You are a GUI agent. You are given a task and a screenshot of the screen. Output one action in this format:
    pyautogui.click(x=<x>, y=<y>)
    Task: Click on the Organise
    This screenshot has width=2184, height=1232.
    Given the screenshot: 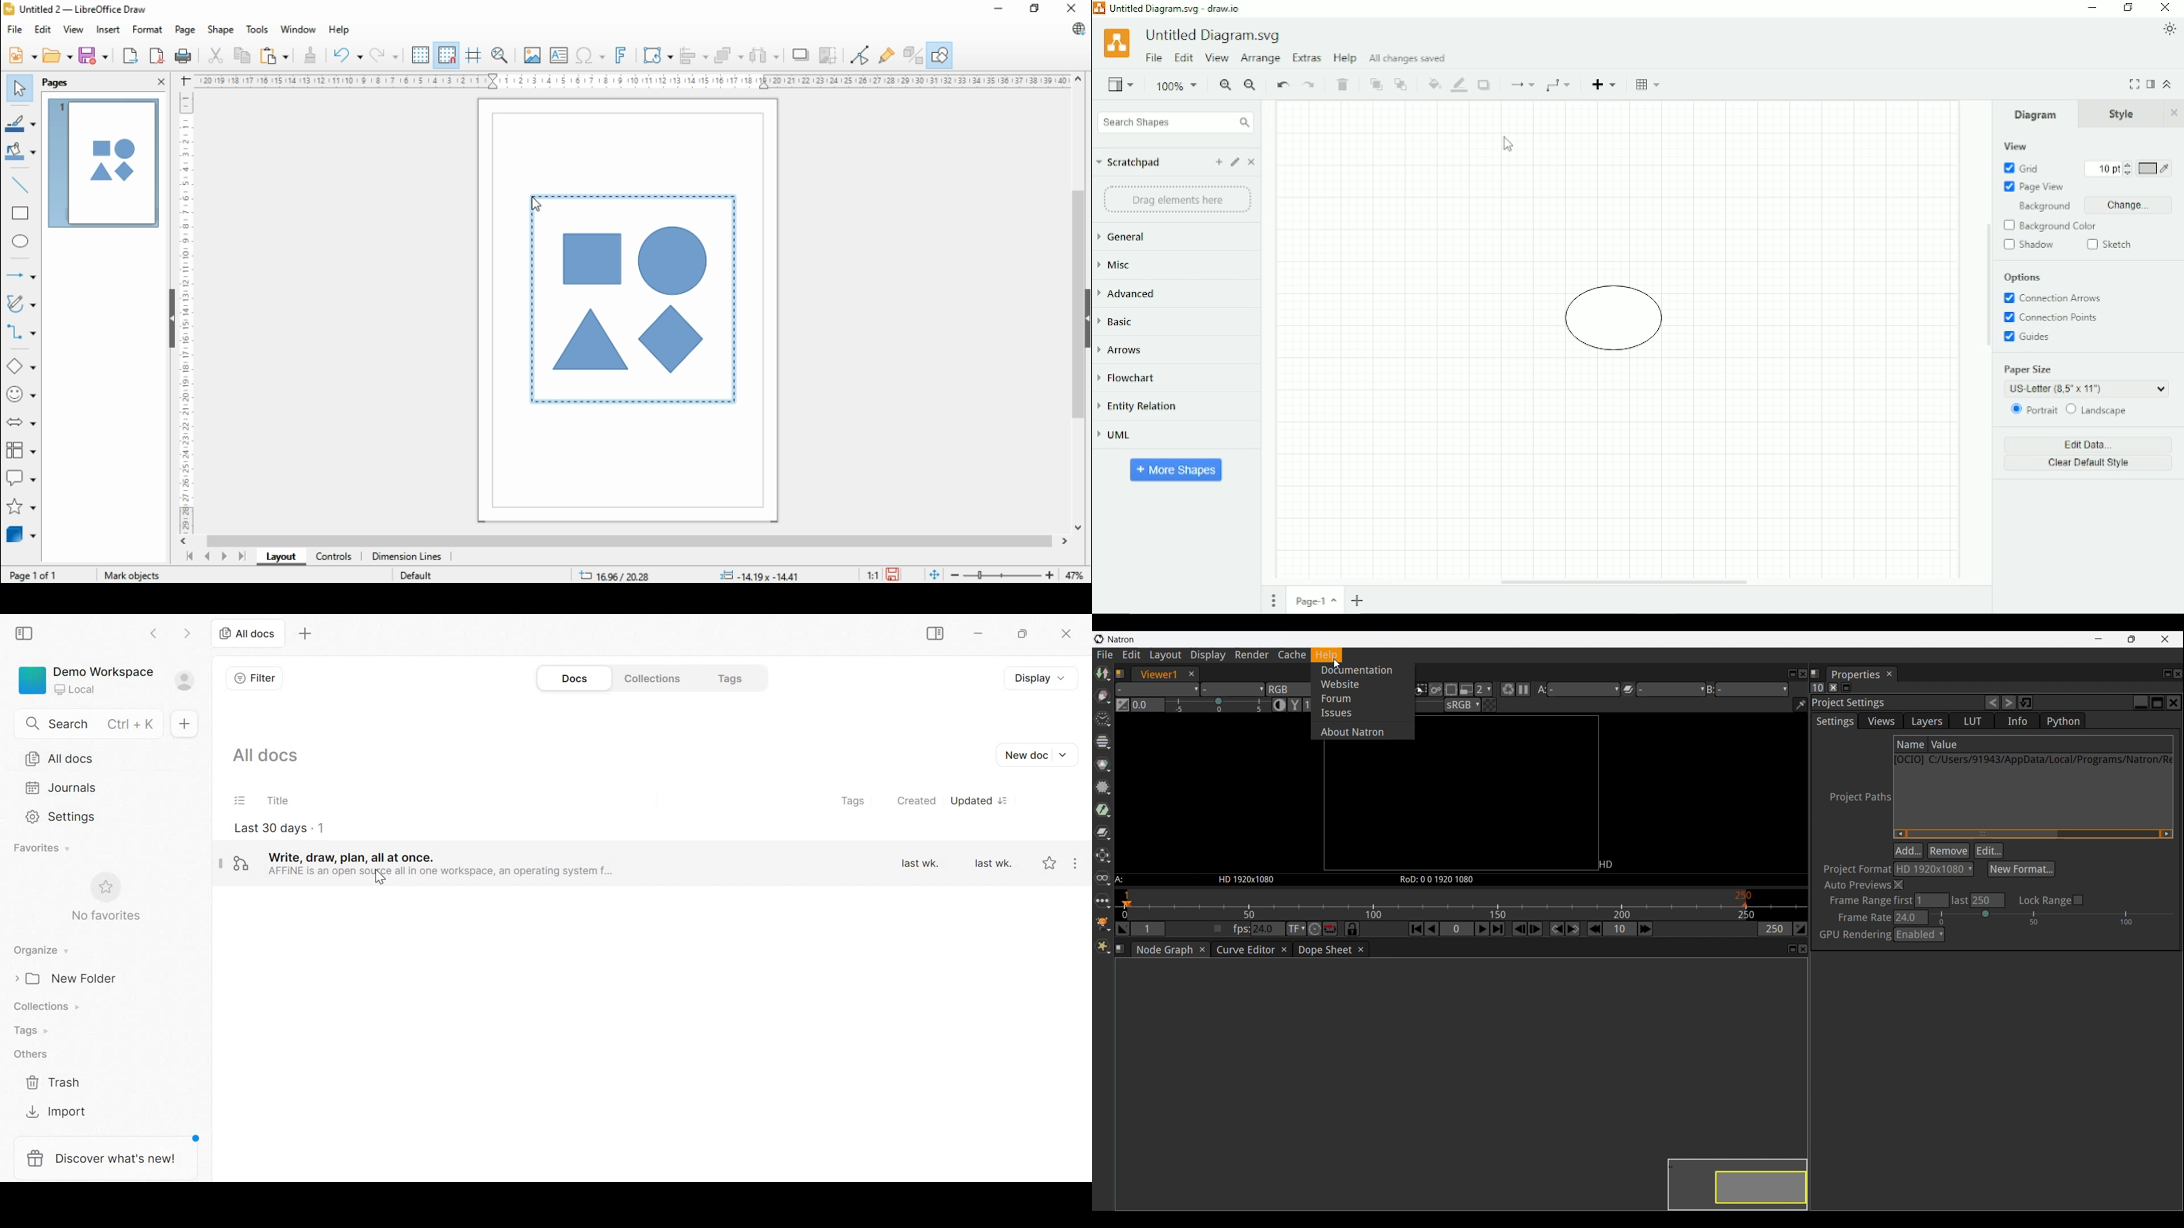 What is the action you would take?
    pyautogui.click(x=39, y=951)
    